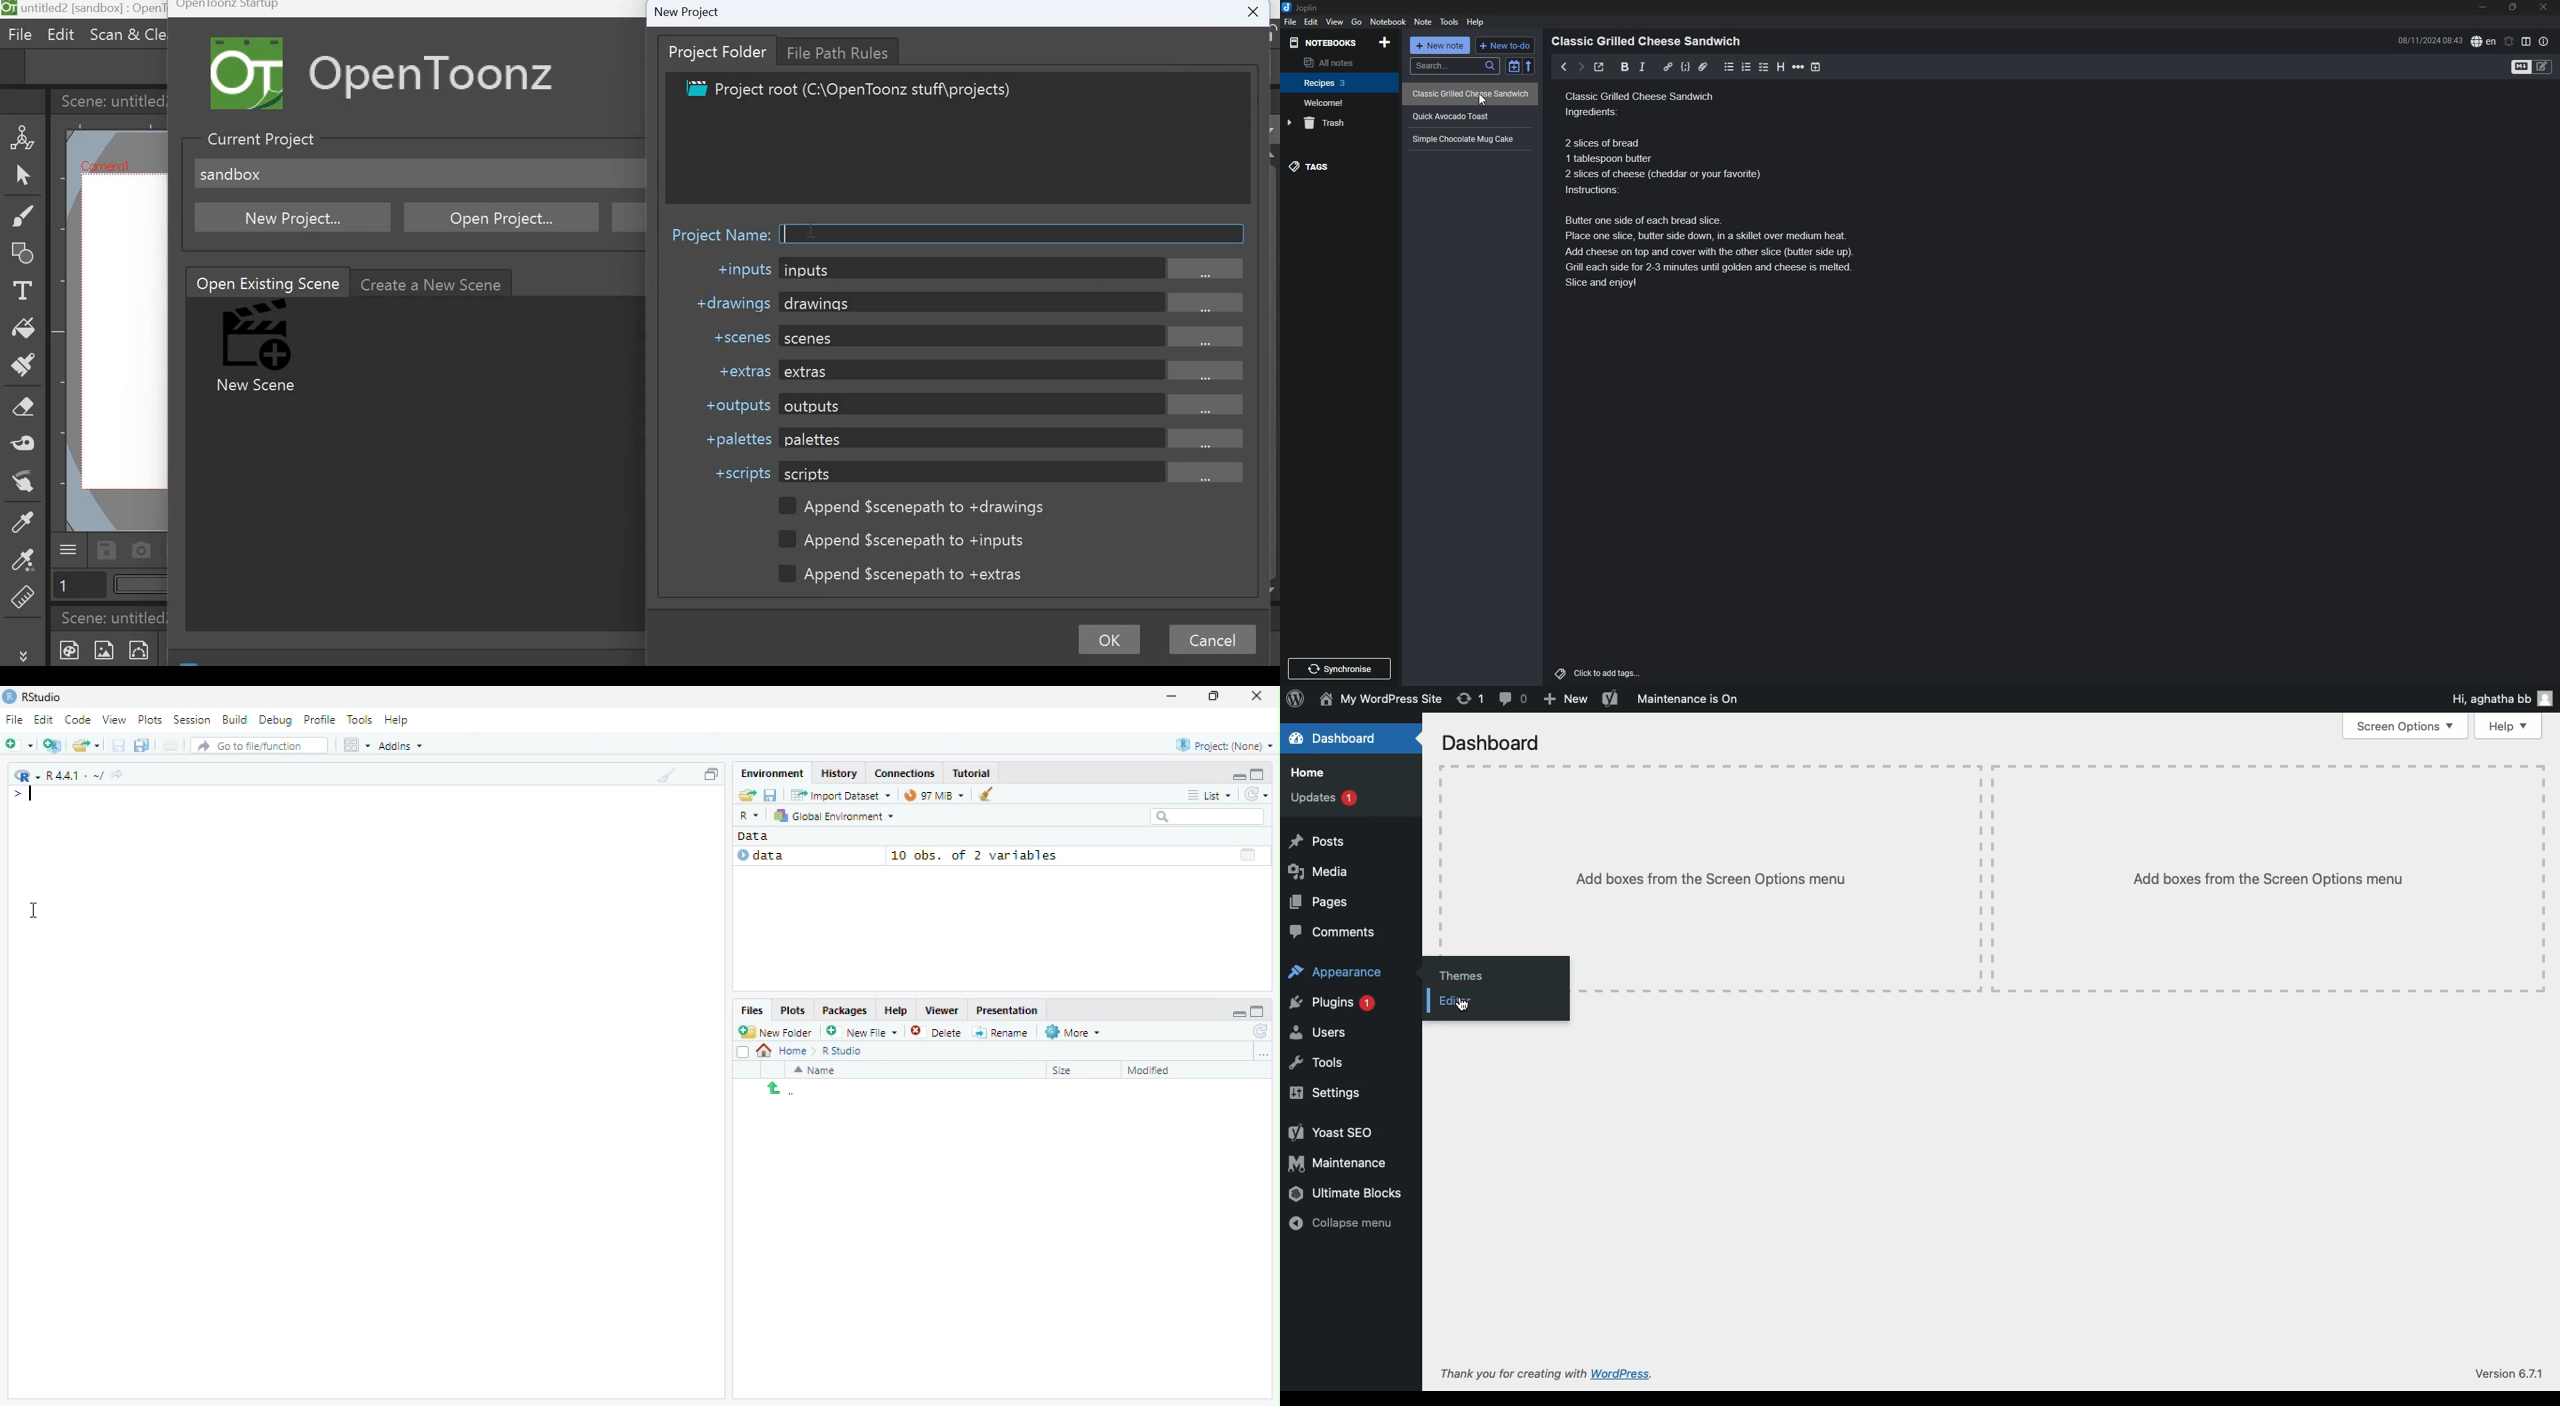 This screenshot has height=1428, width=2576. What do you see at coordinates (1472, 698) in the screenshot?
I see `Revision` at bounding box center [1472, 698].